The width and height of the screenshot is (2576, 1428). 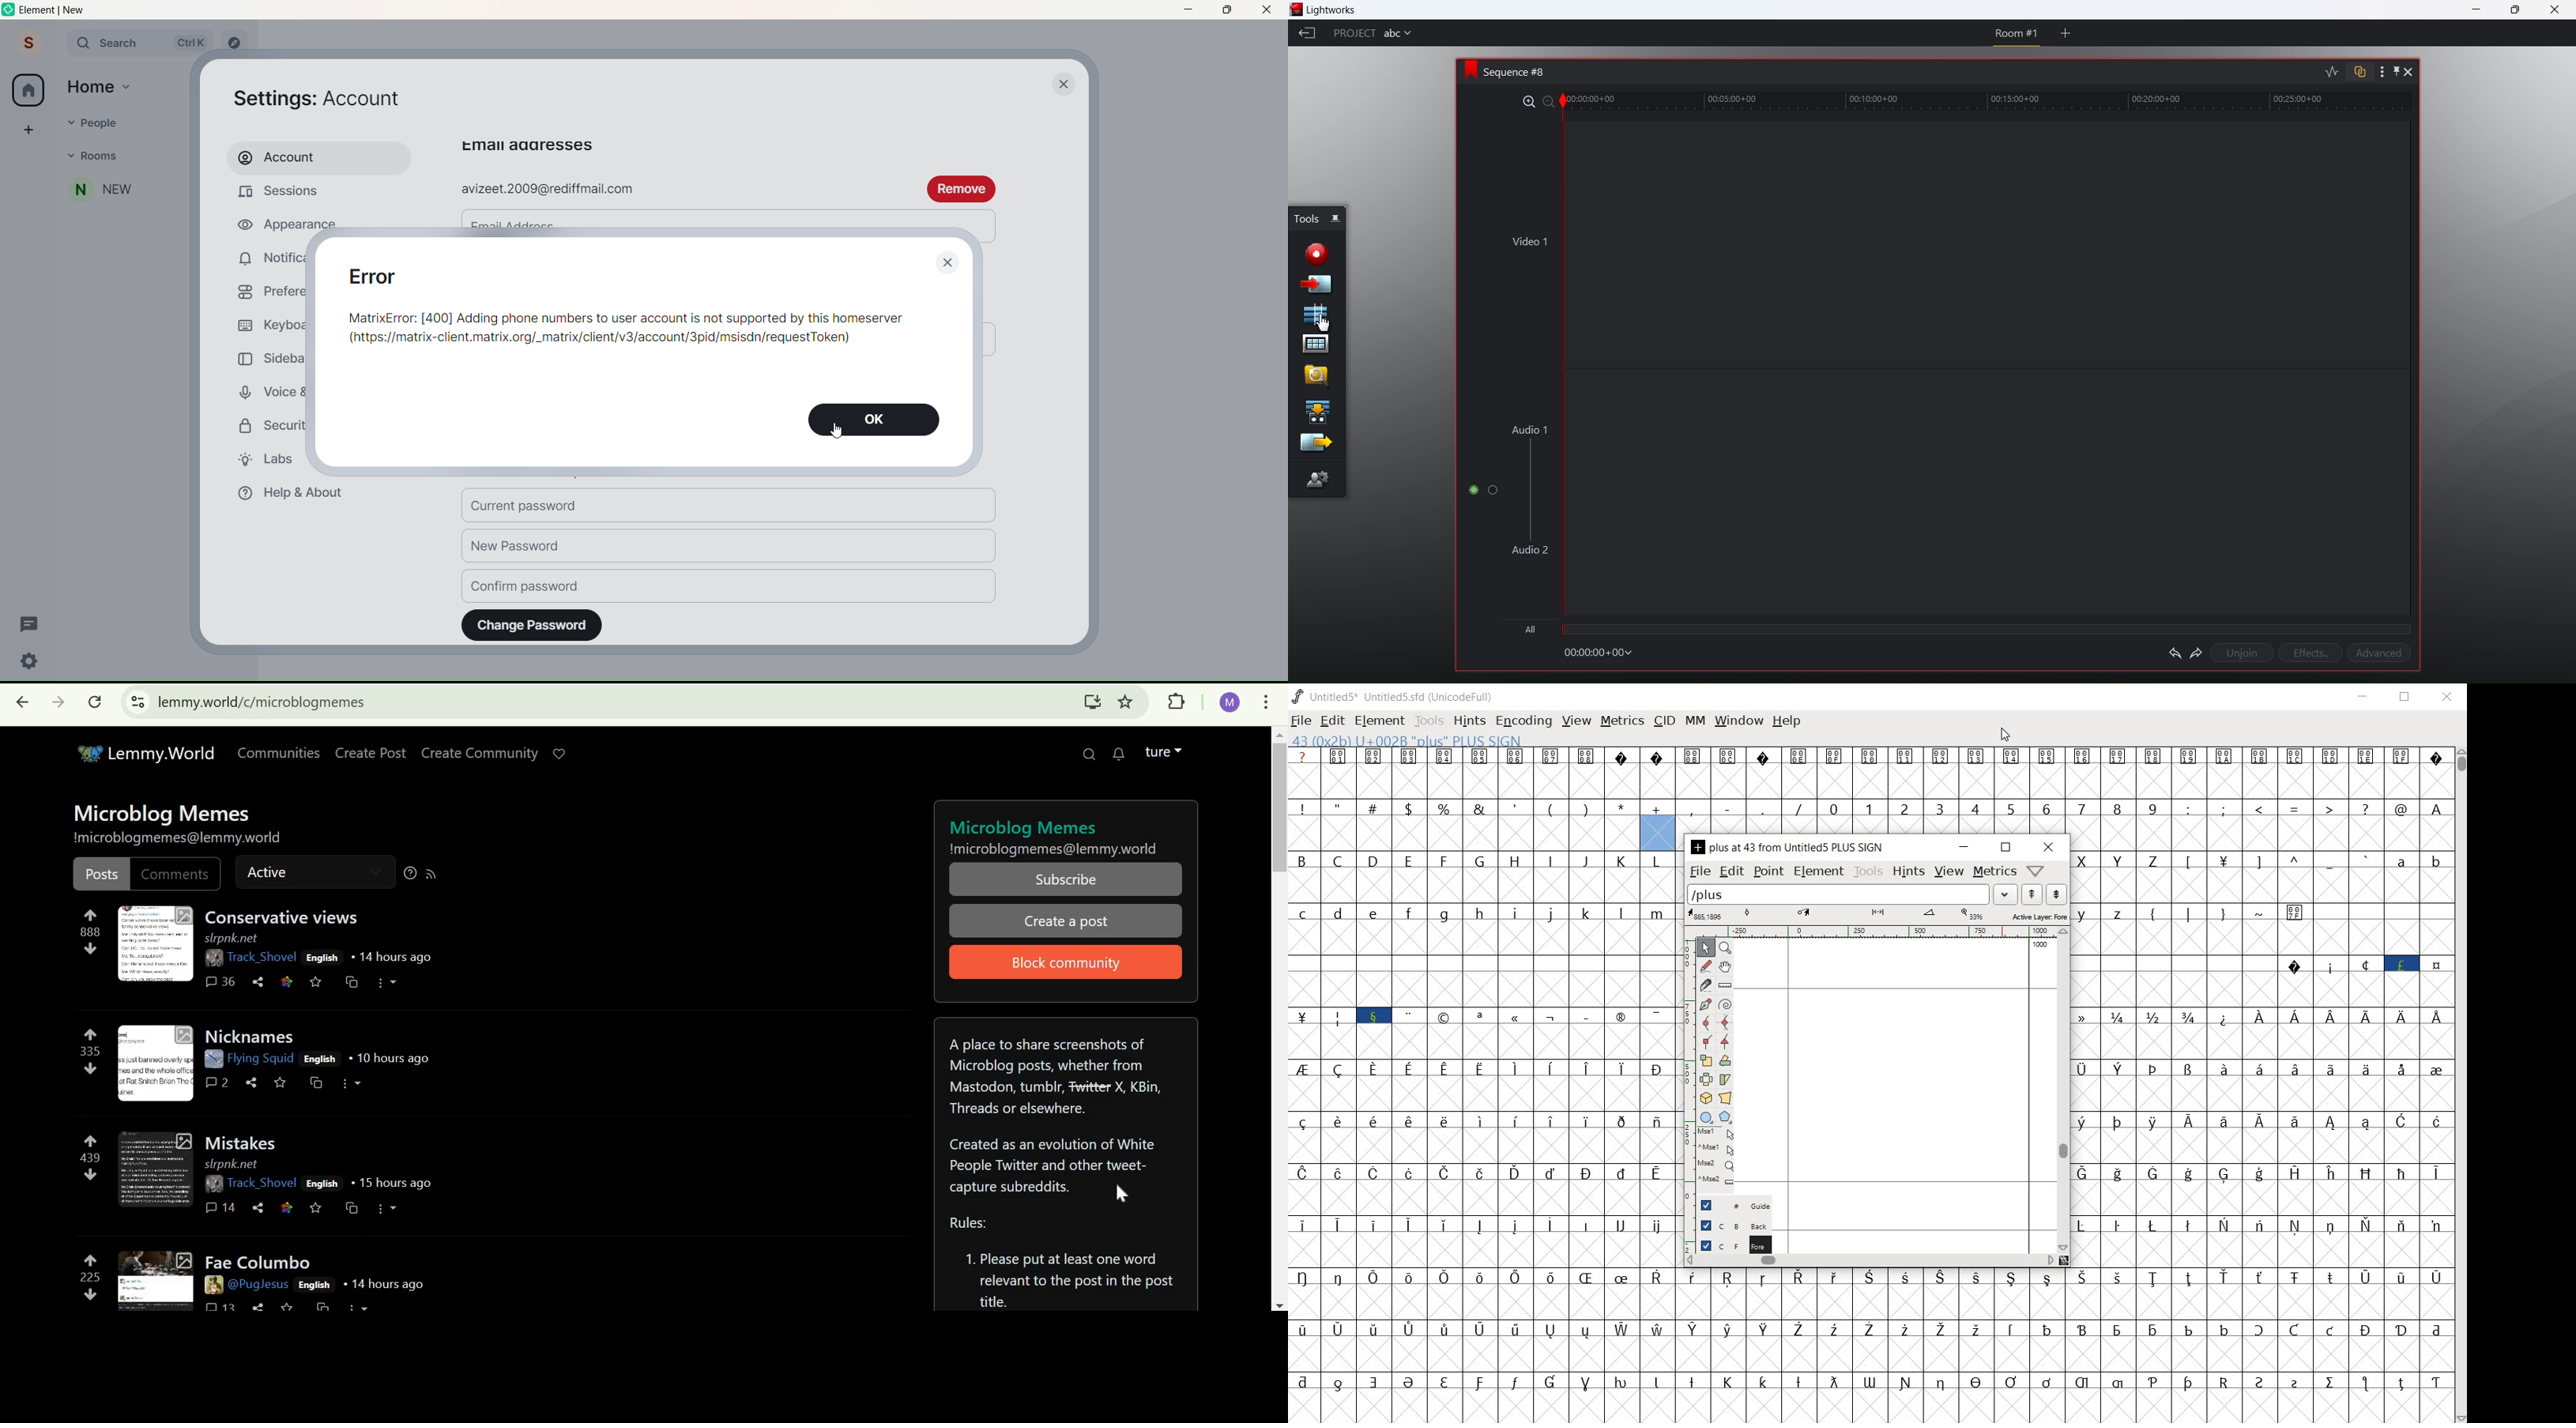 What do you see at coordinates (1876, 915) in the screenshot?
I see `active layer` at bounding box center [1876, 915].